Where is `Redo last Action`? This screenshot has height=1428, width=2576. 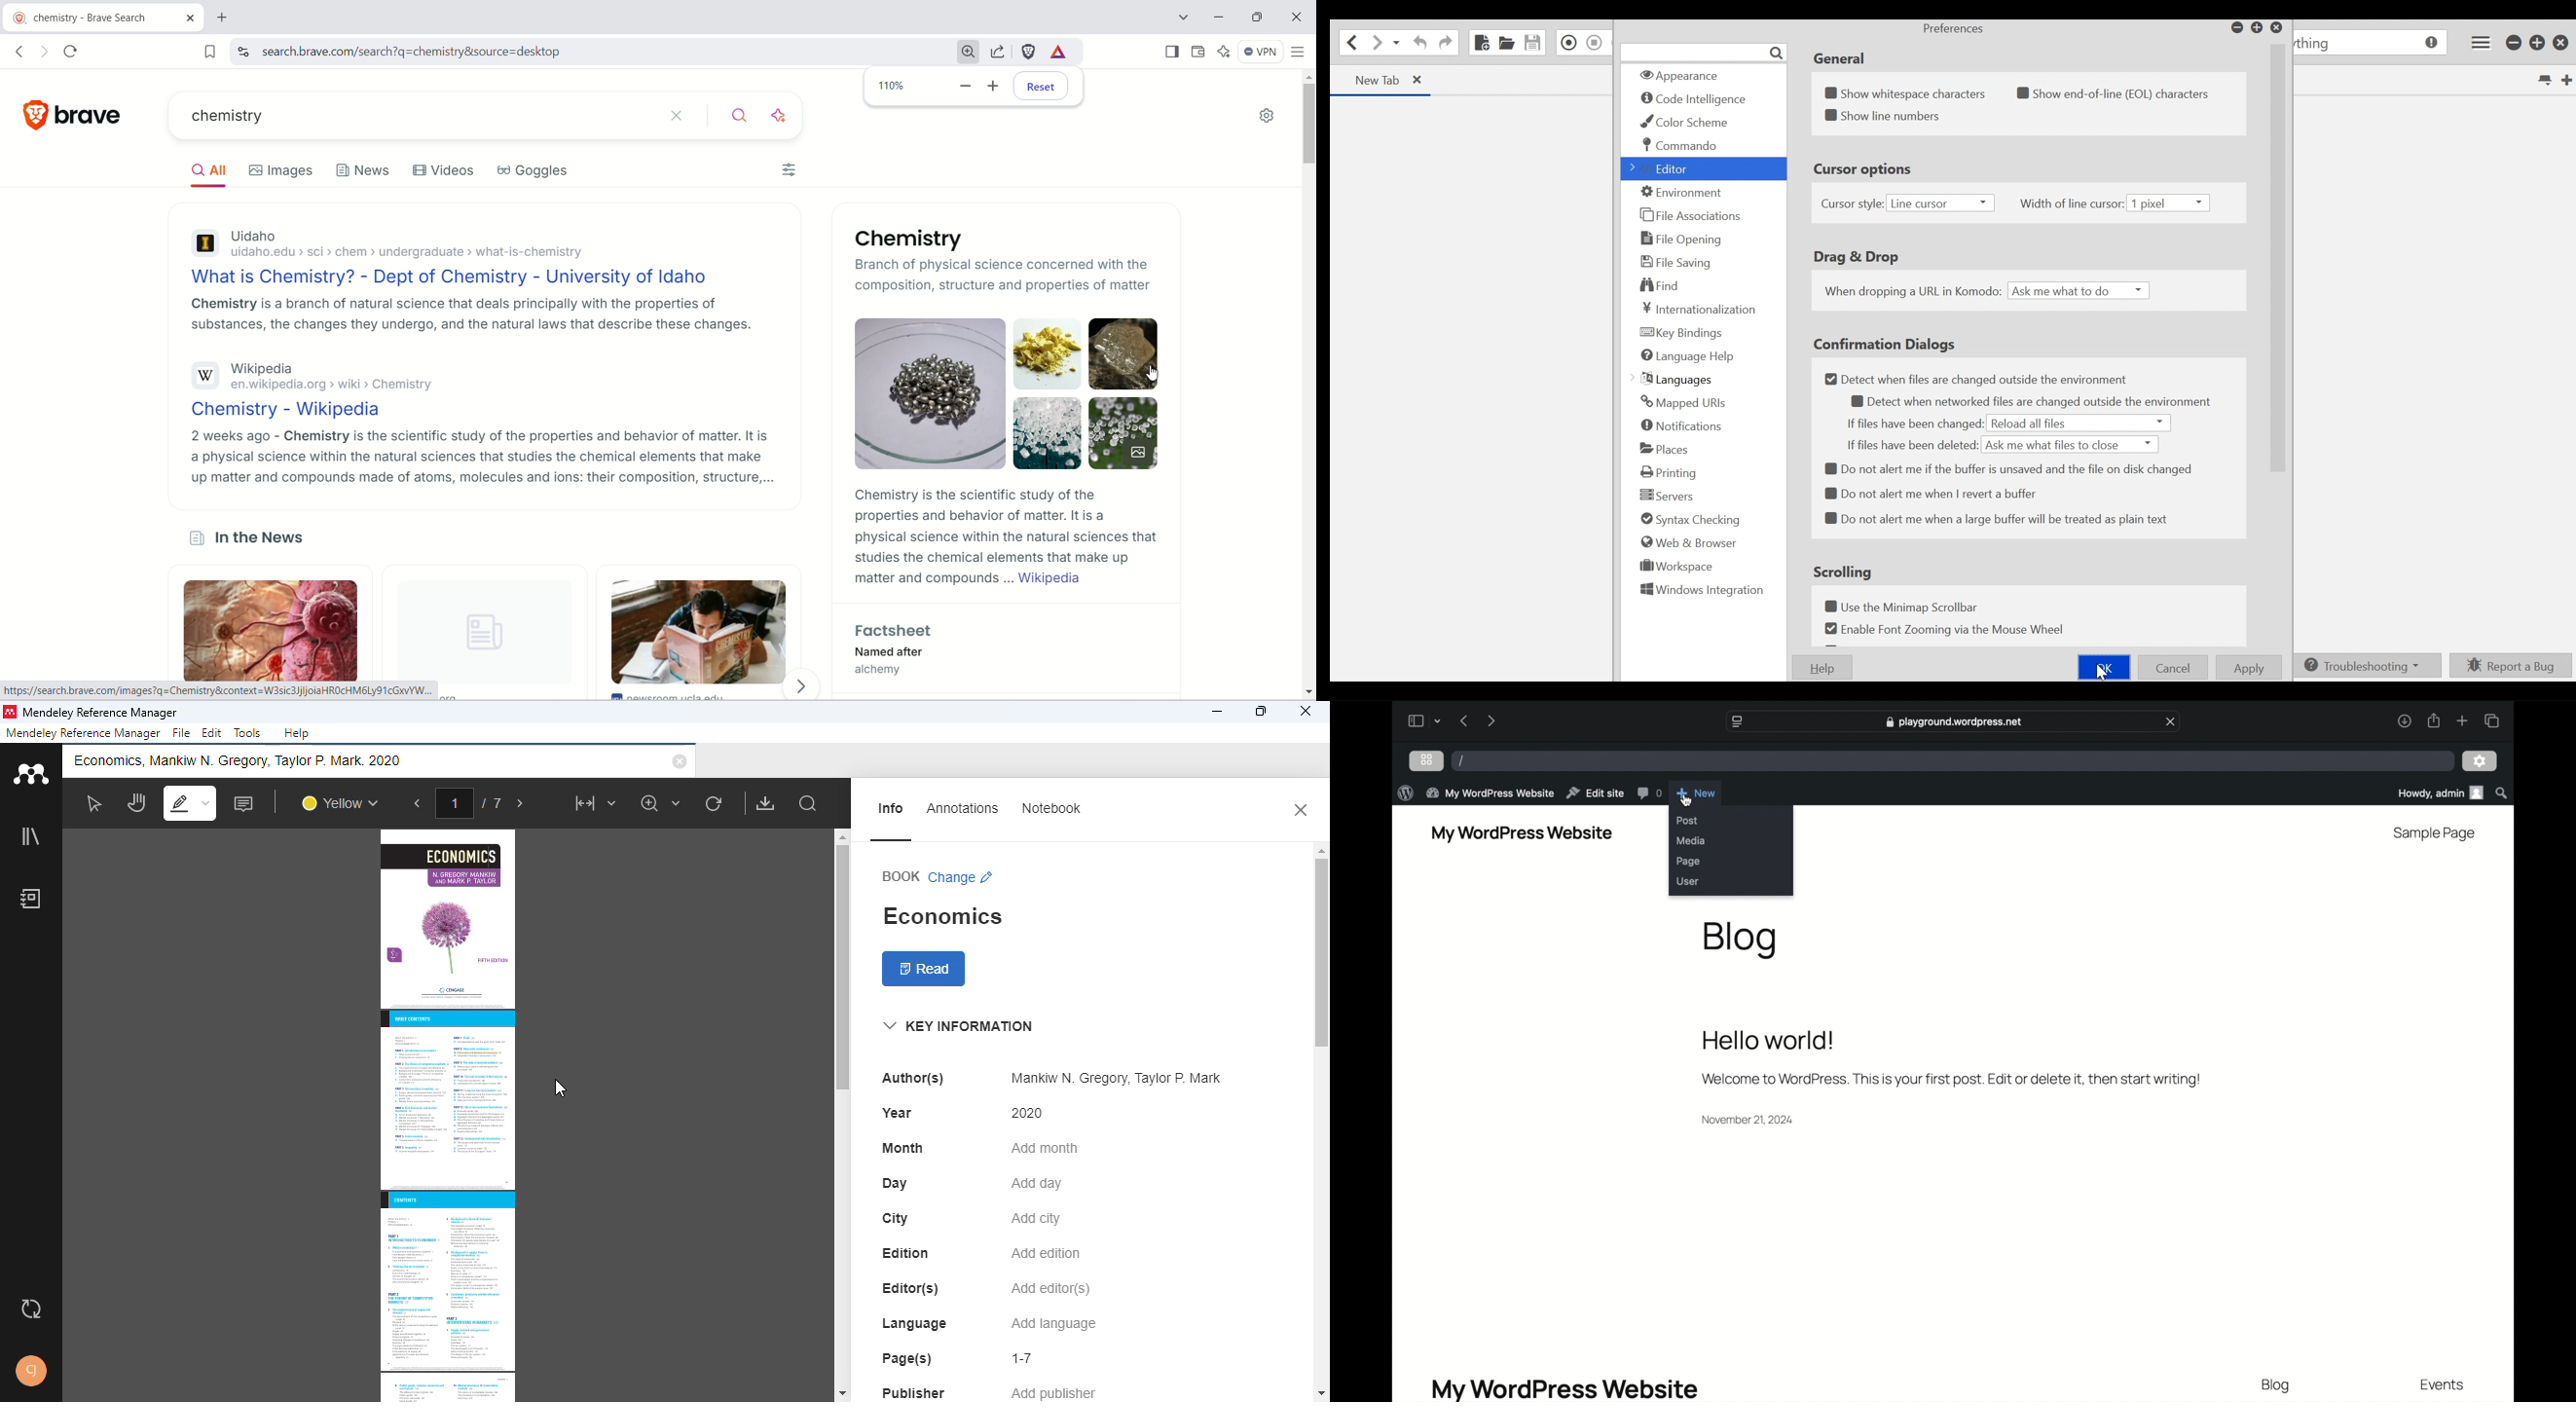
Redo last Action is located at coordinates (1445, 44).